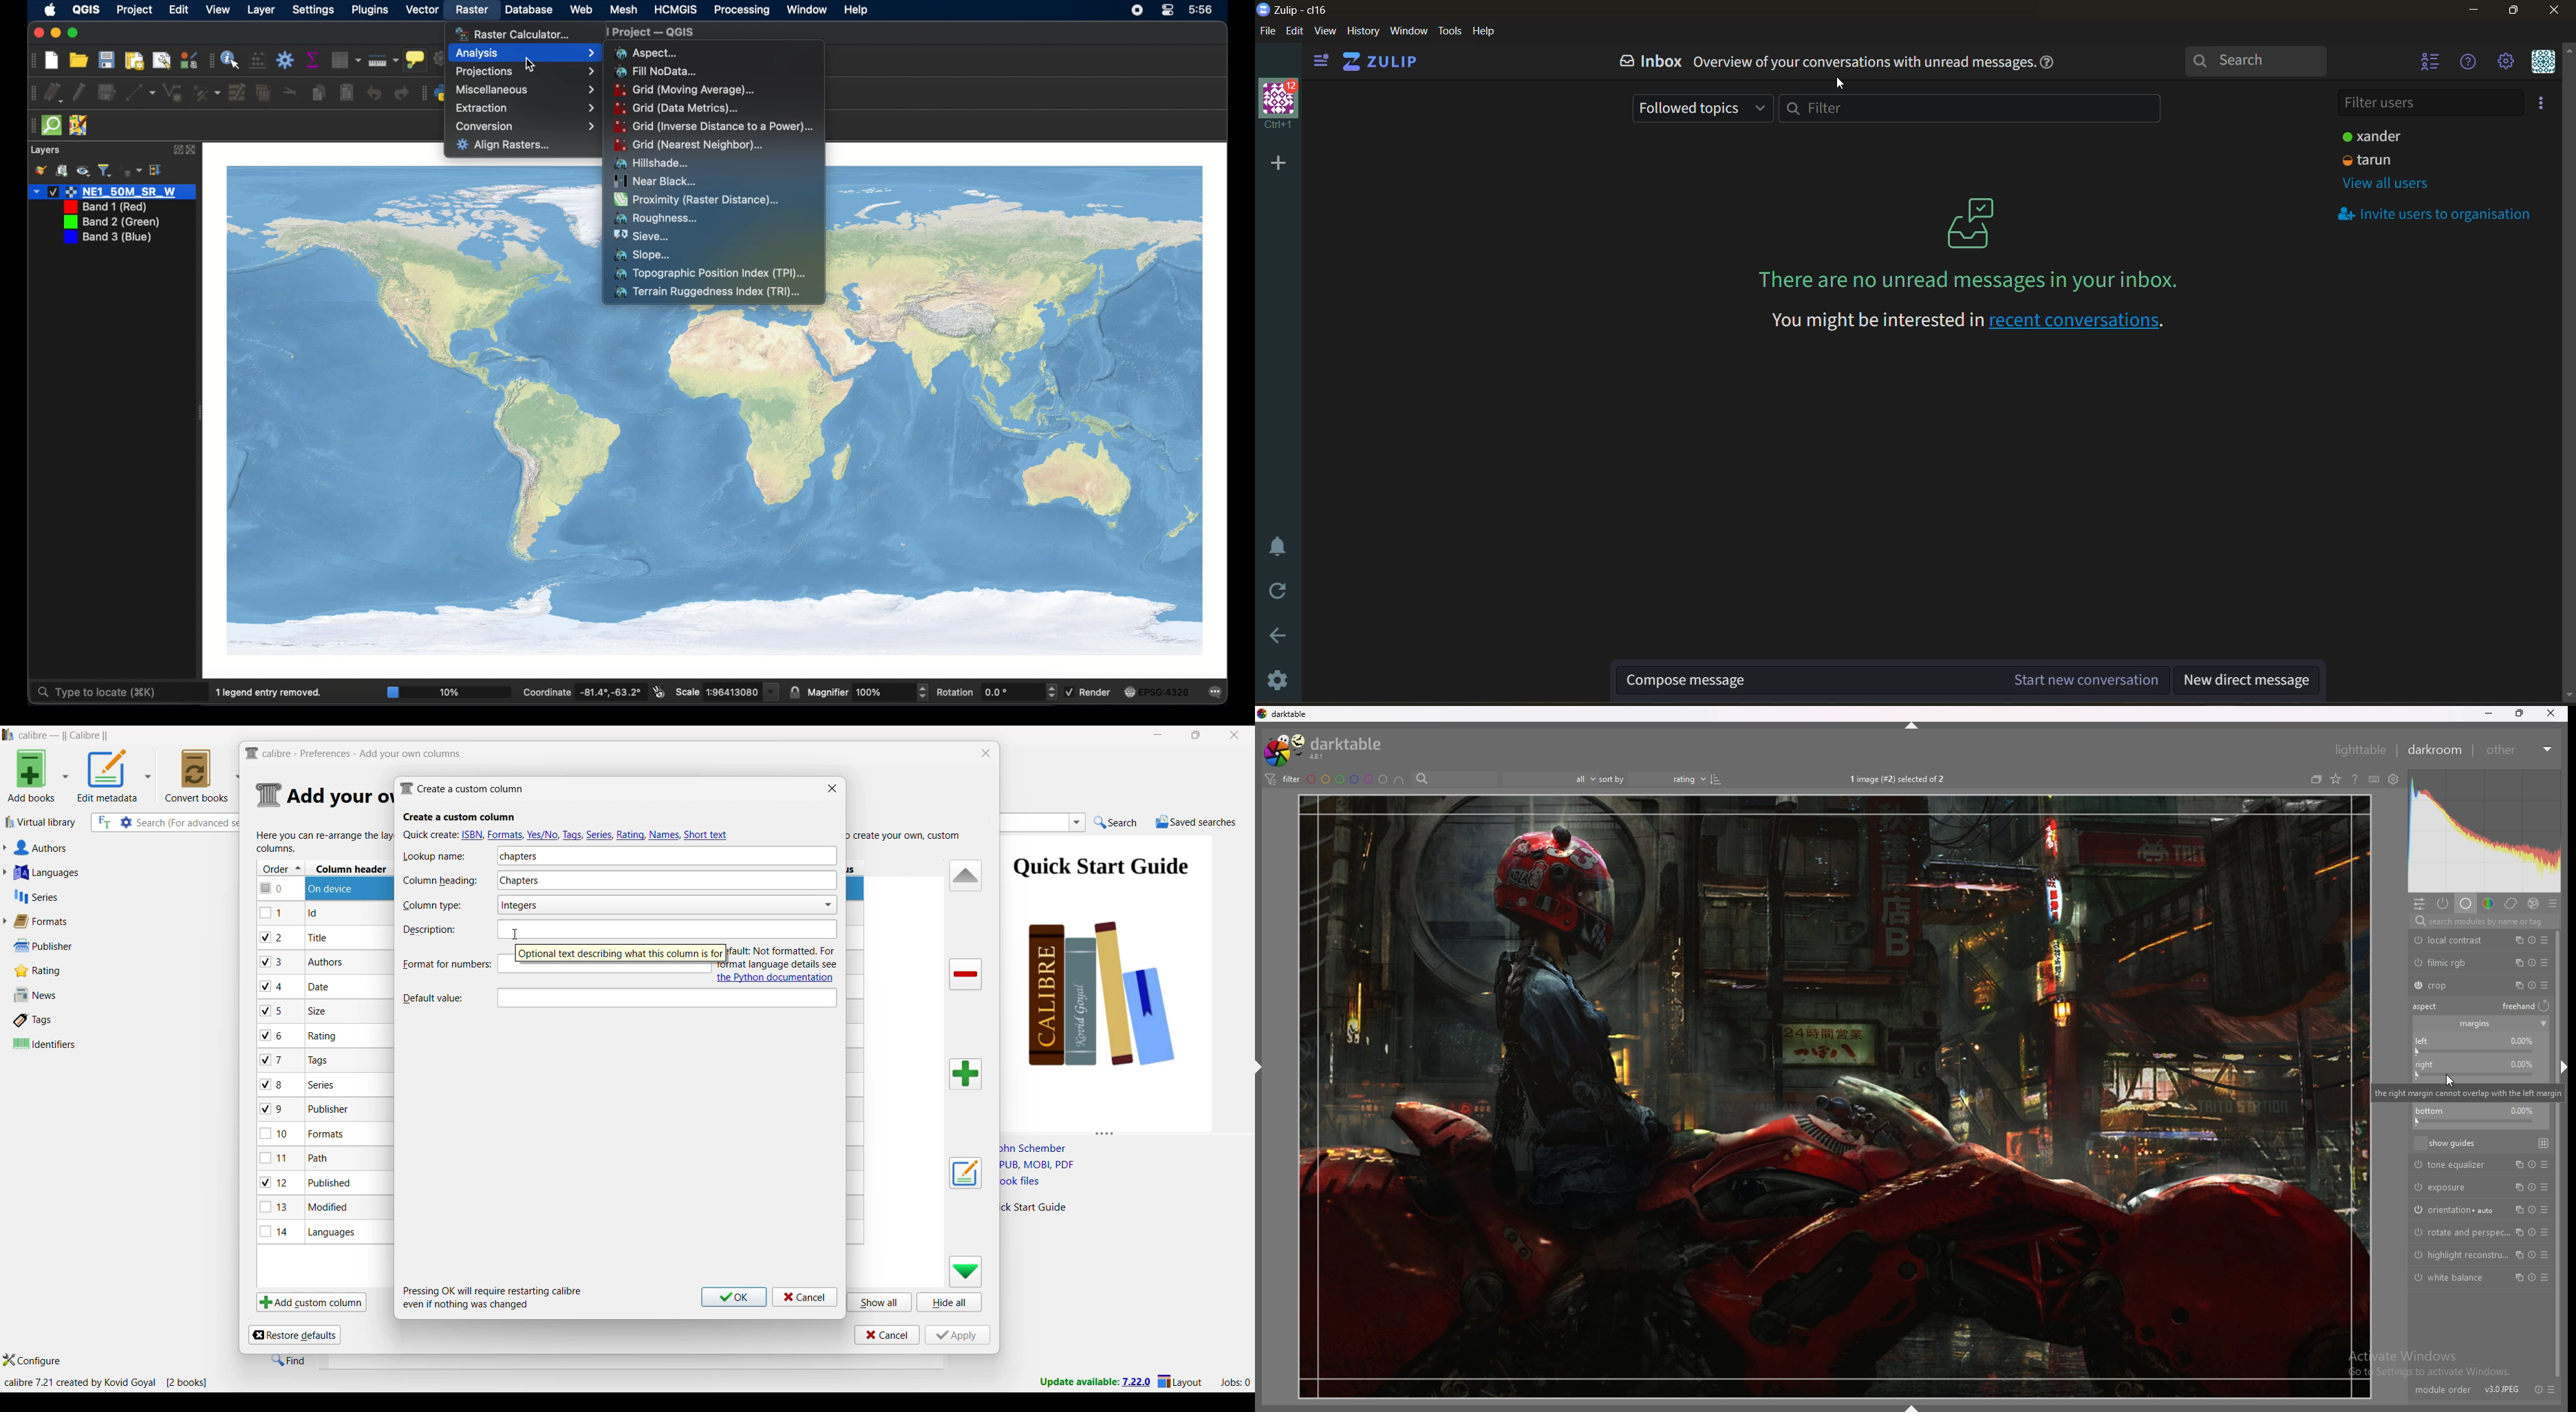  Describe the element at coordinates (1964, 107) in the screenshot. I see `filter` at that location.